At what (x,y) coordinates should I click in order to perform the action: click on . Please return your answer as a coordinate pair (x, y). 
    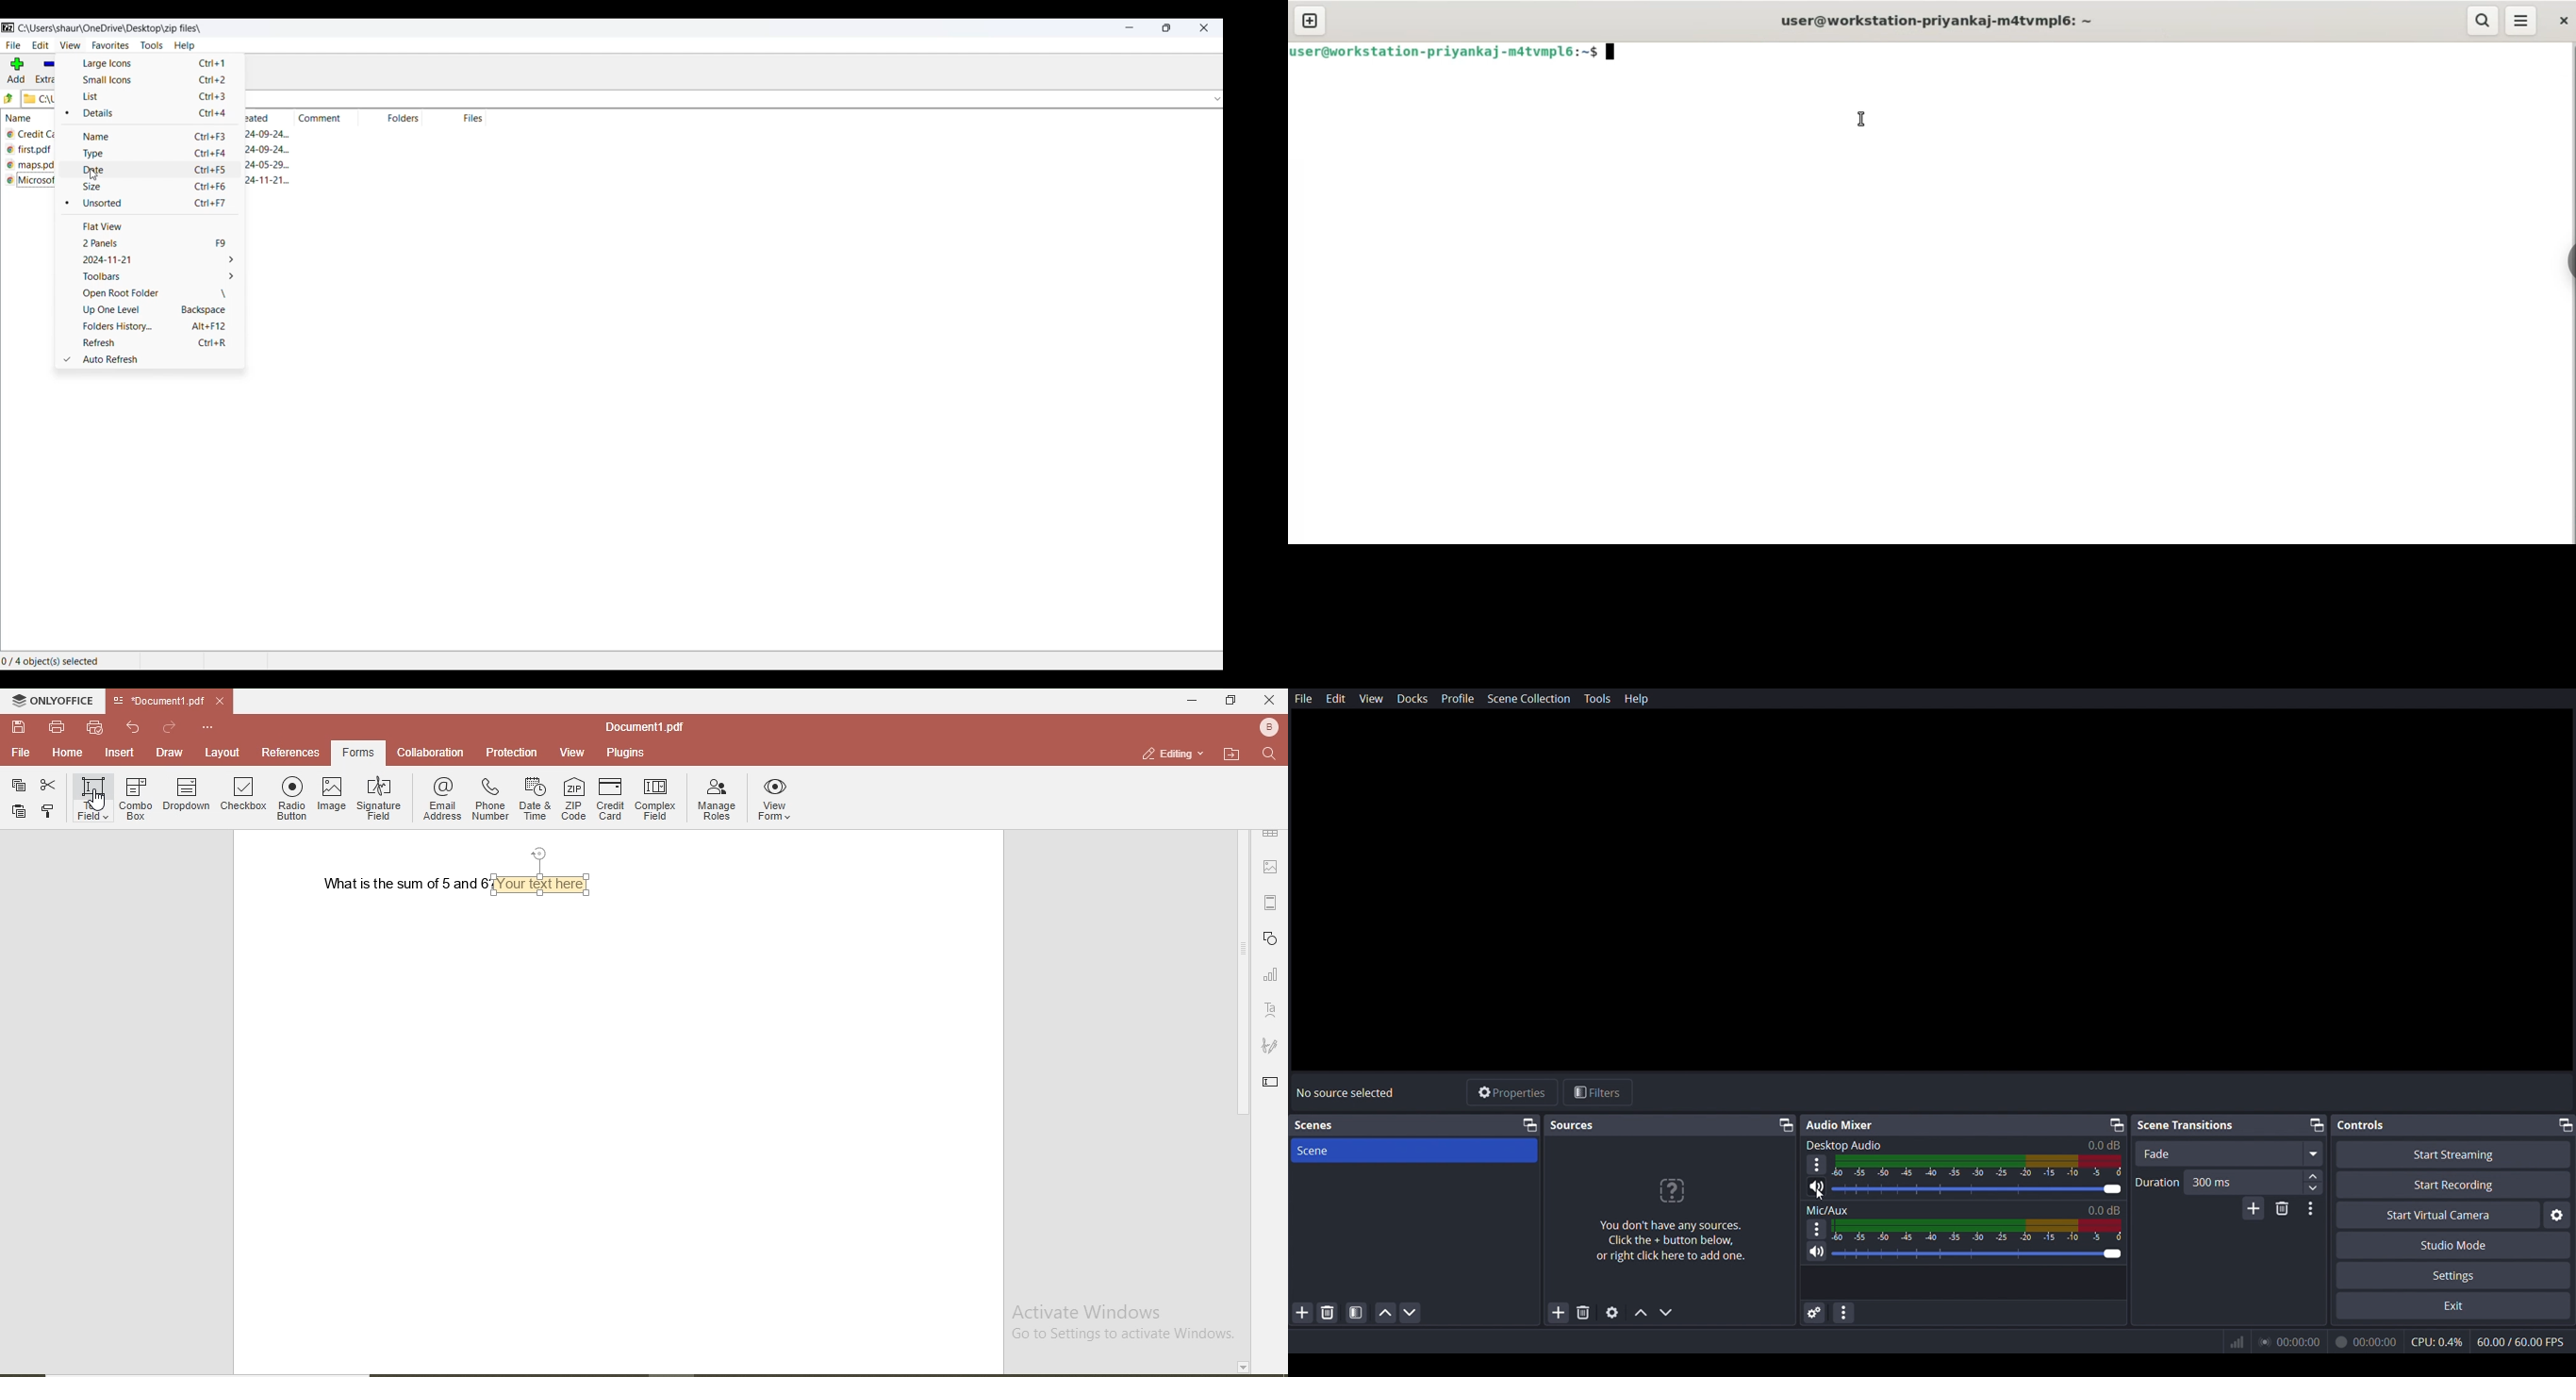
    Looking at the image, I should click on (1357, 1313).